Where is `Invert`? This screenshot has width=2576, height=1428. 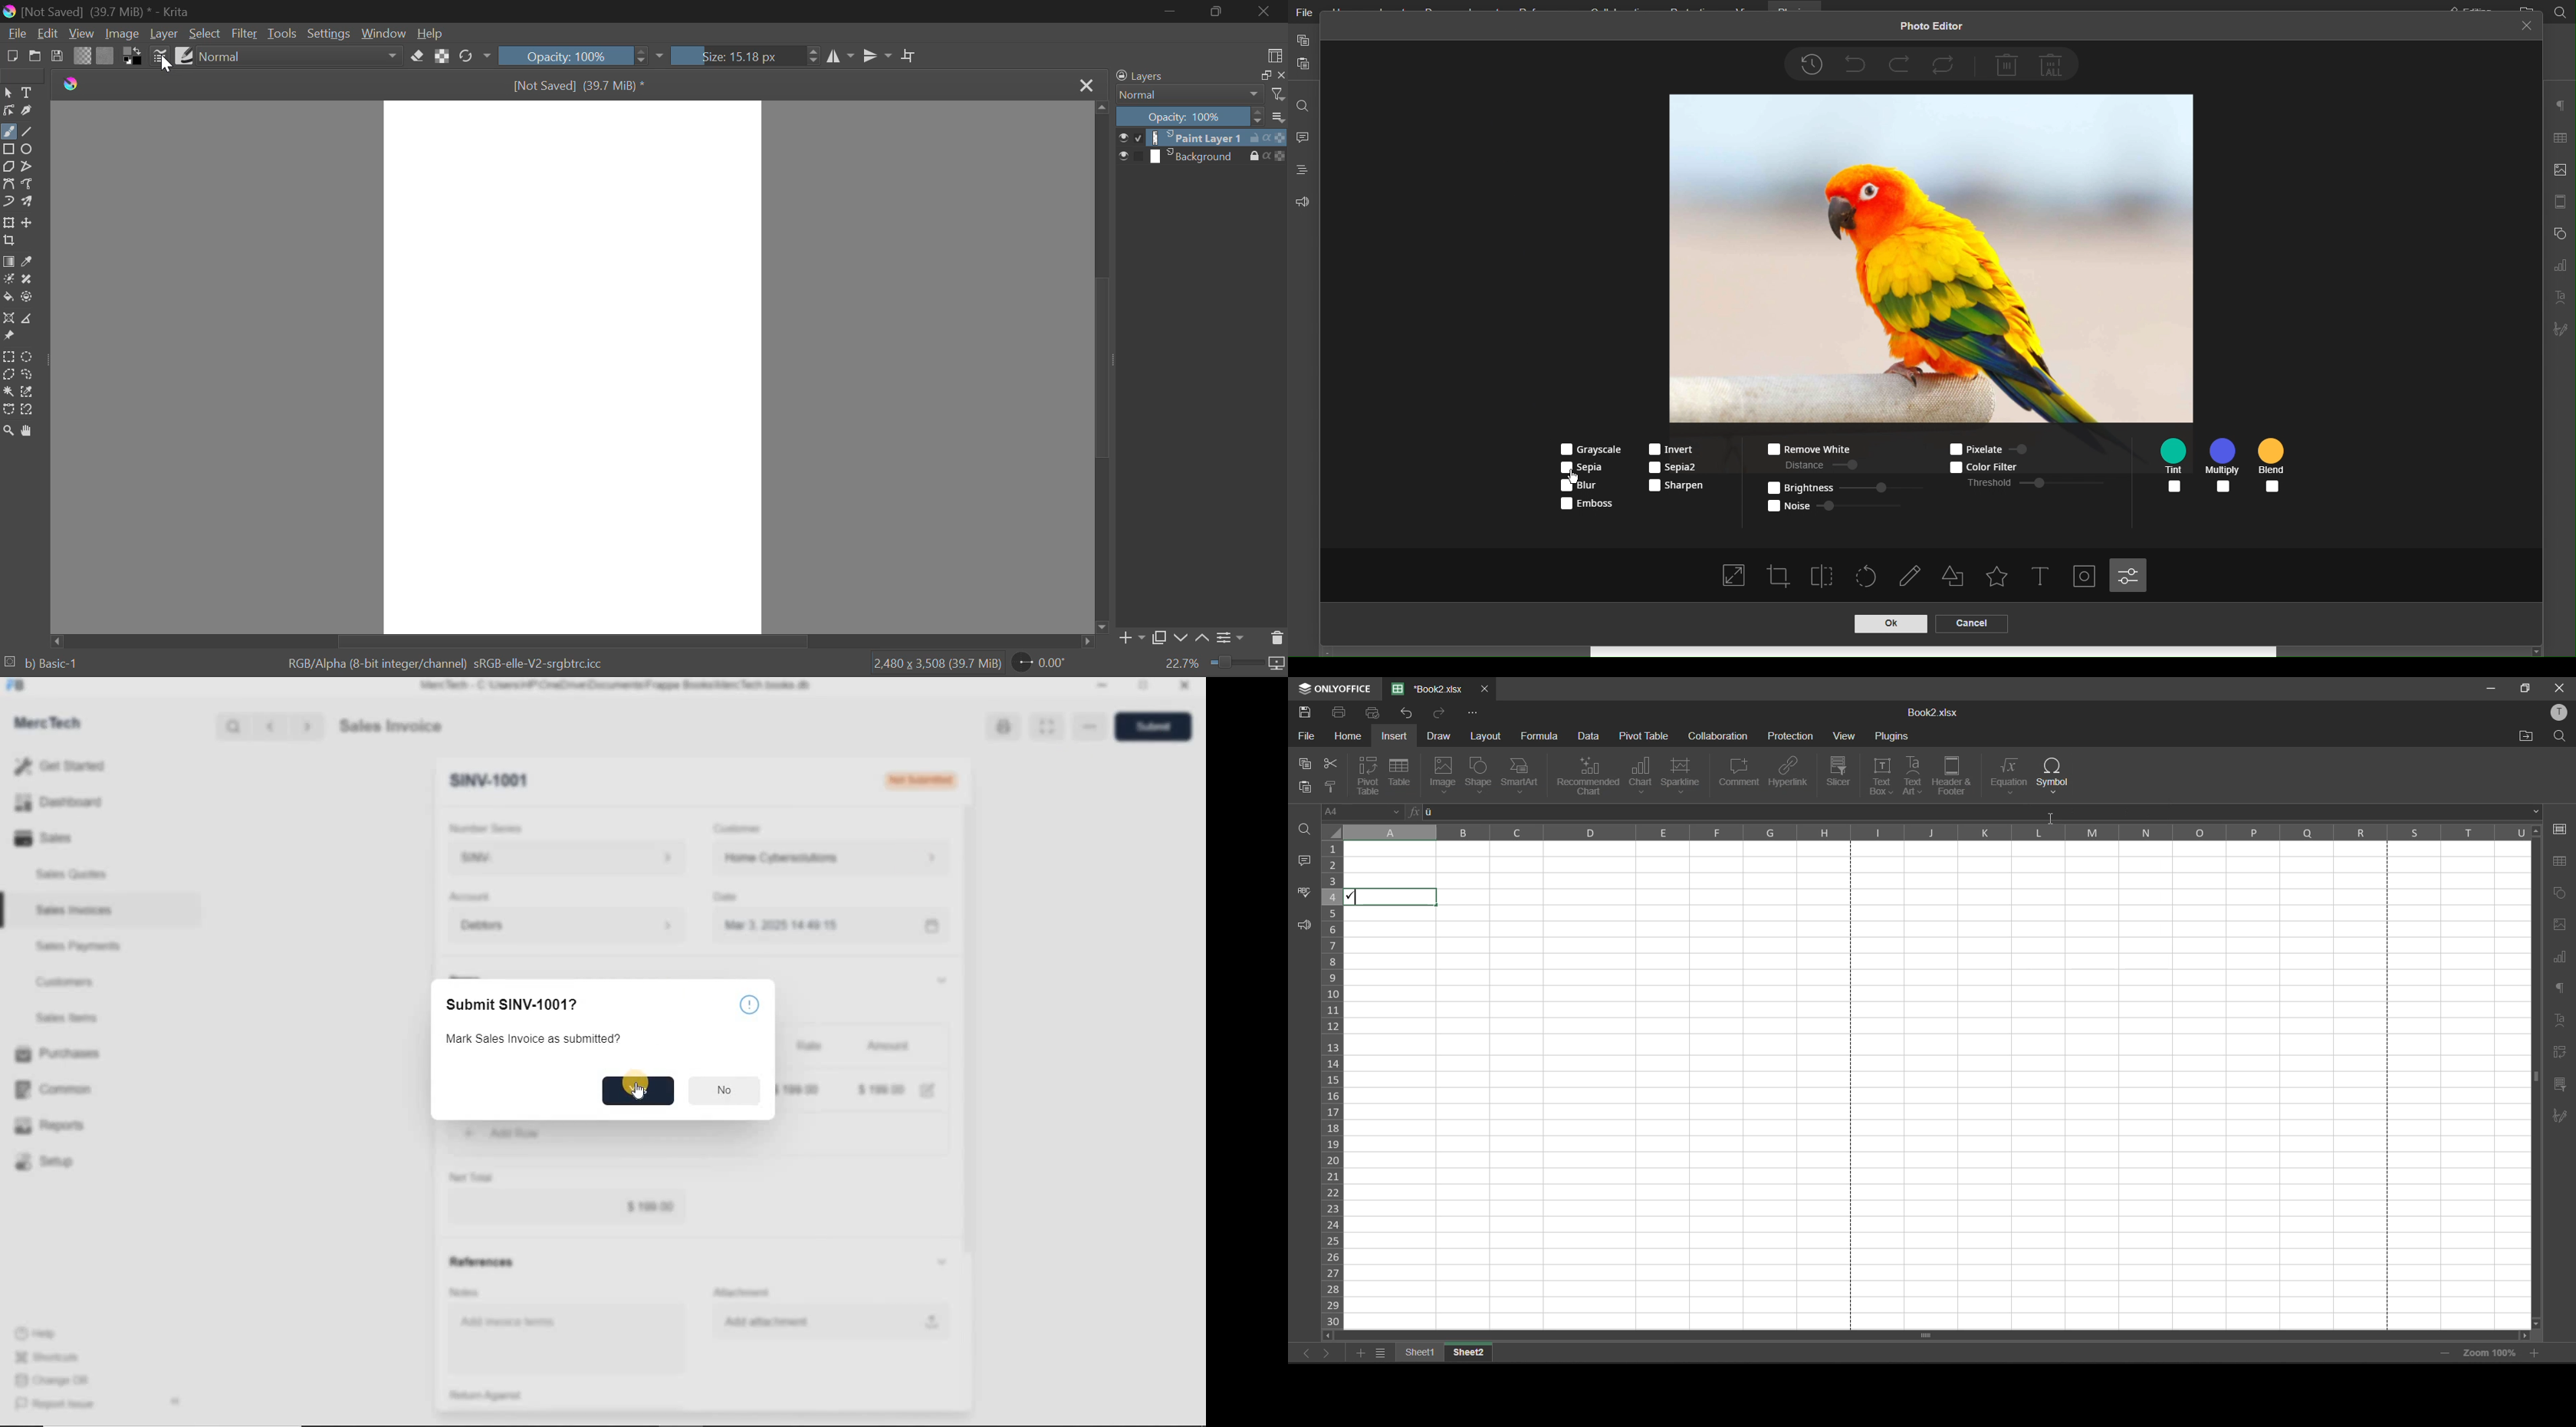
Invert is located at coordinates (1673, 448).